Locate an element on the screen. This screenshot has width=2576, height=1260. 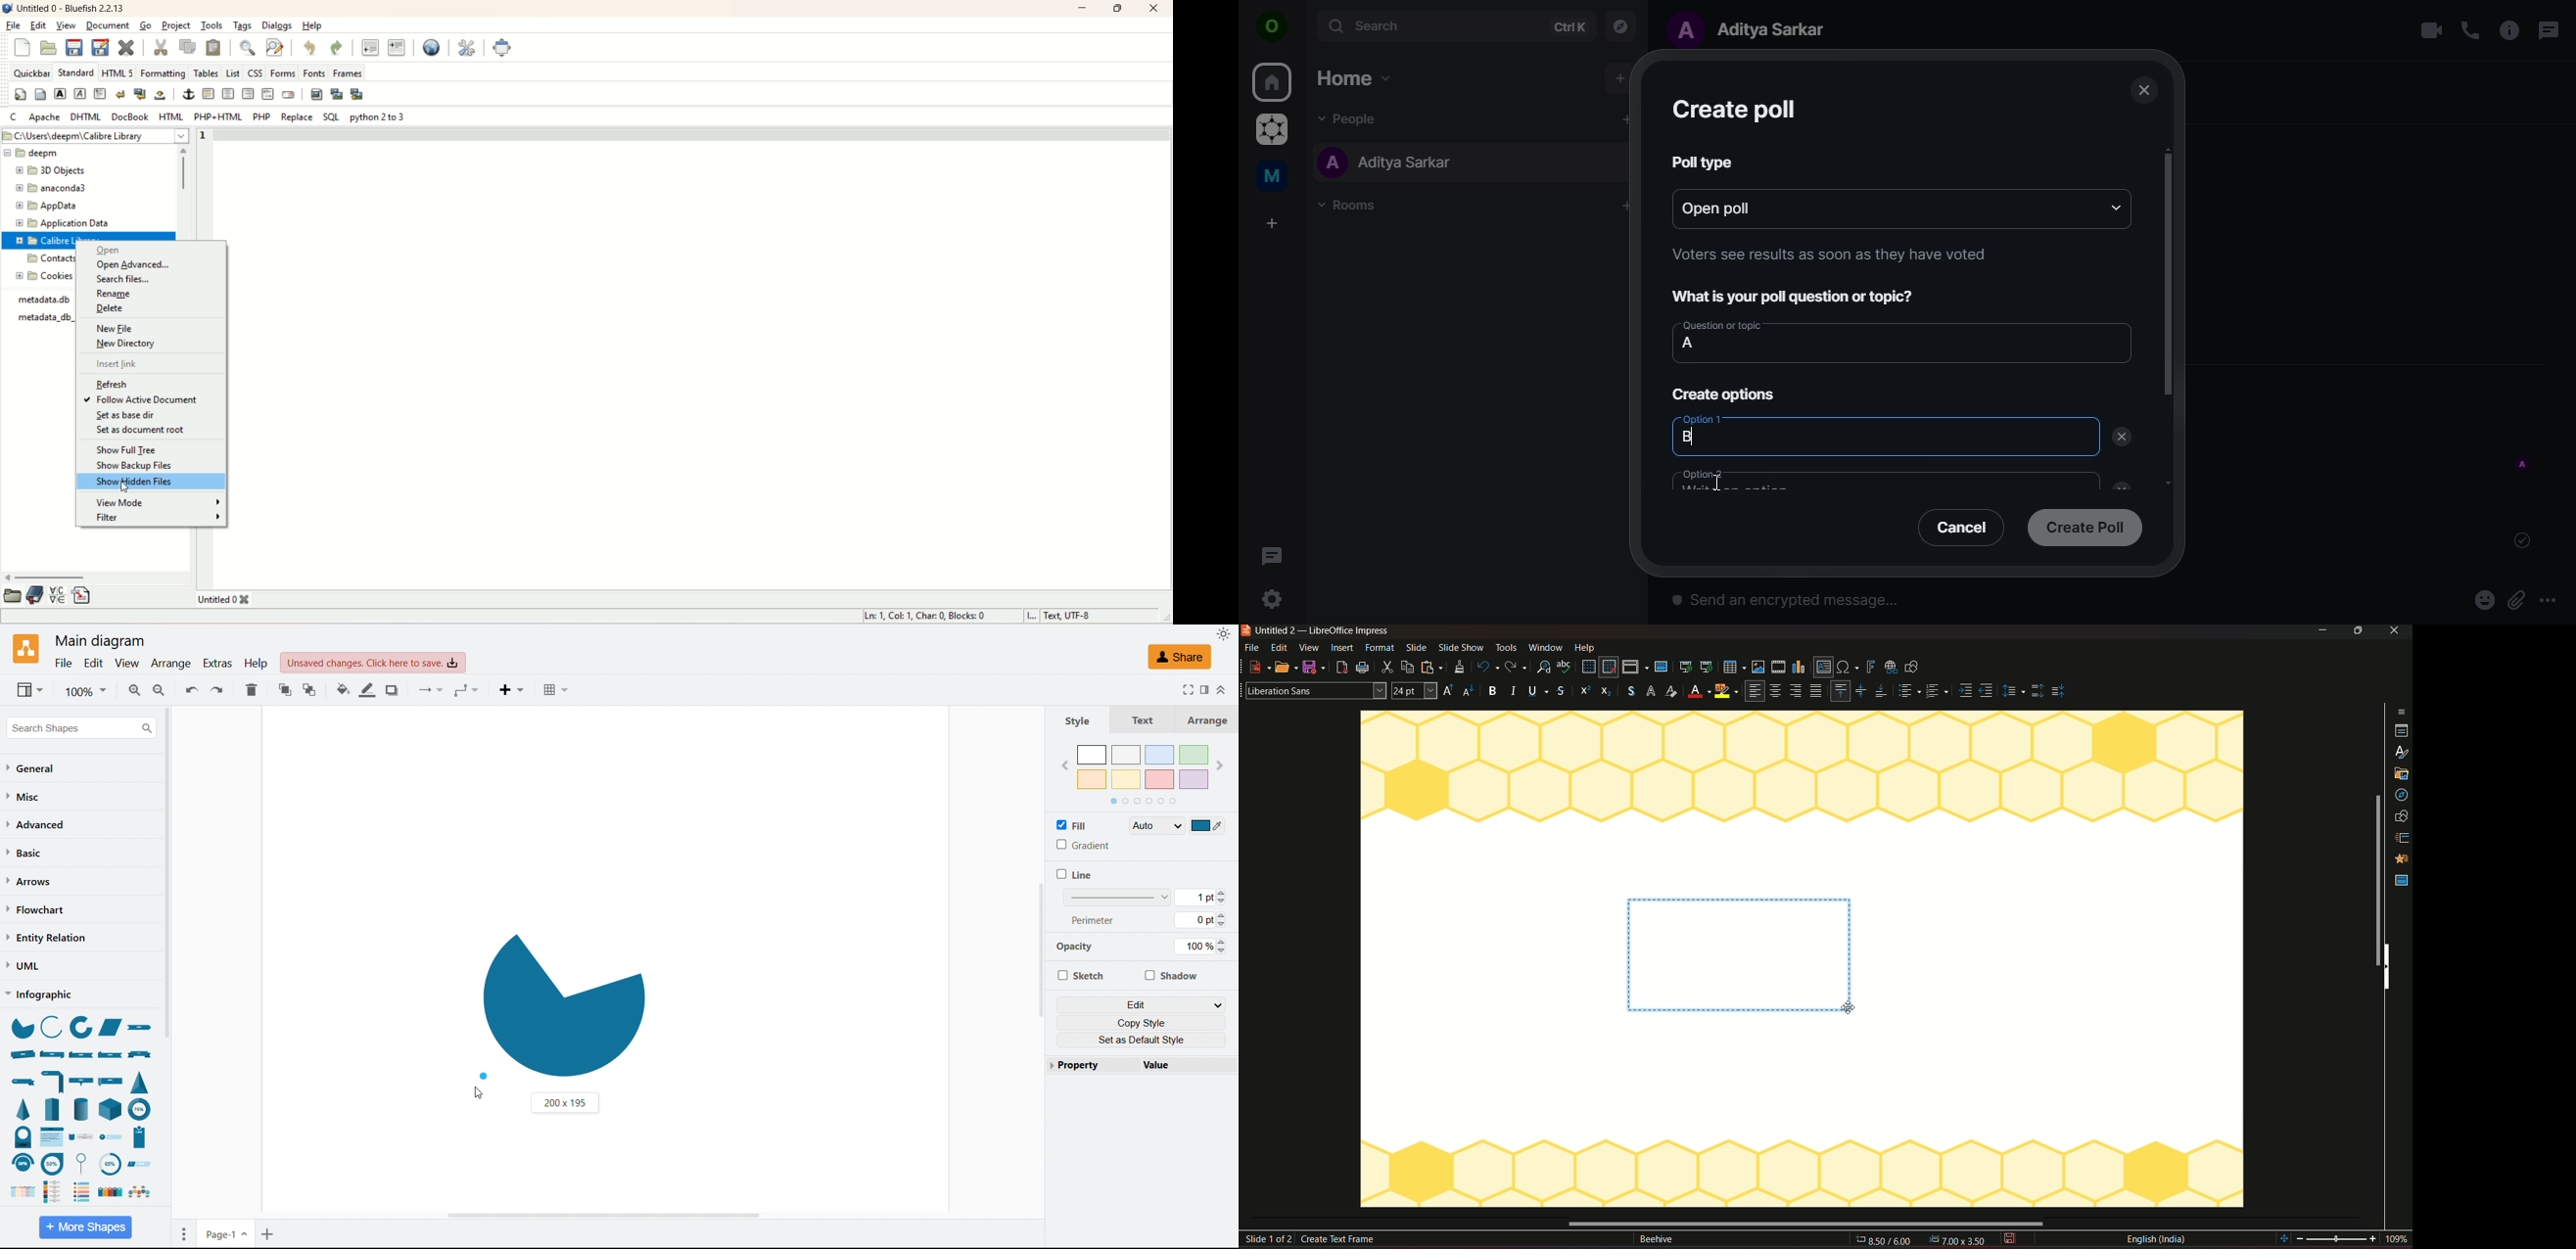
send an encrypted message is located at coordinates (1894, 606).